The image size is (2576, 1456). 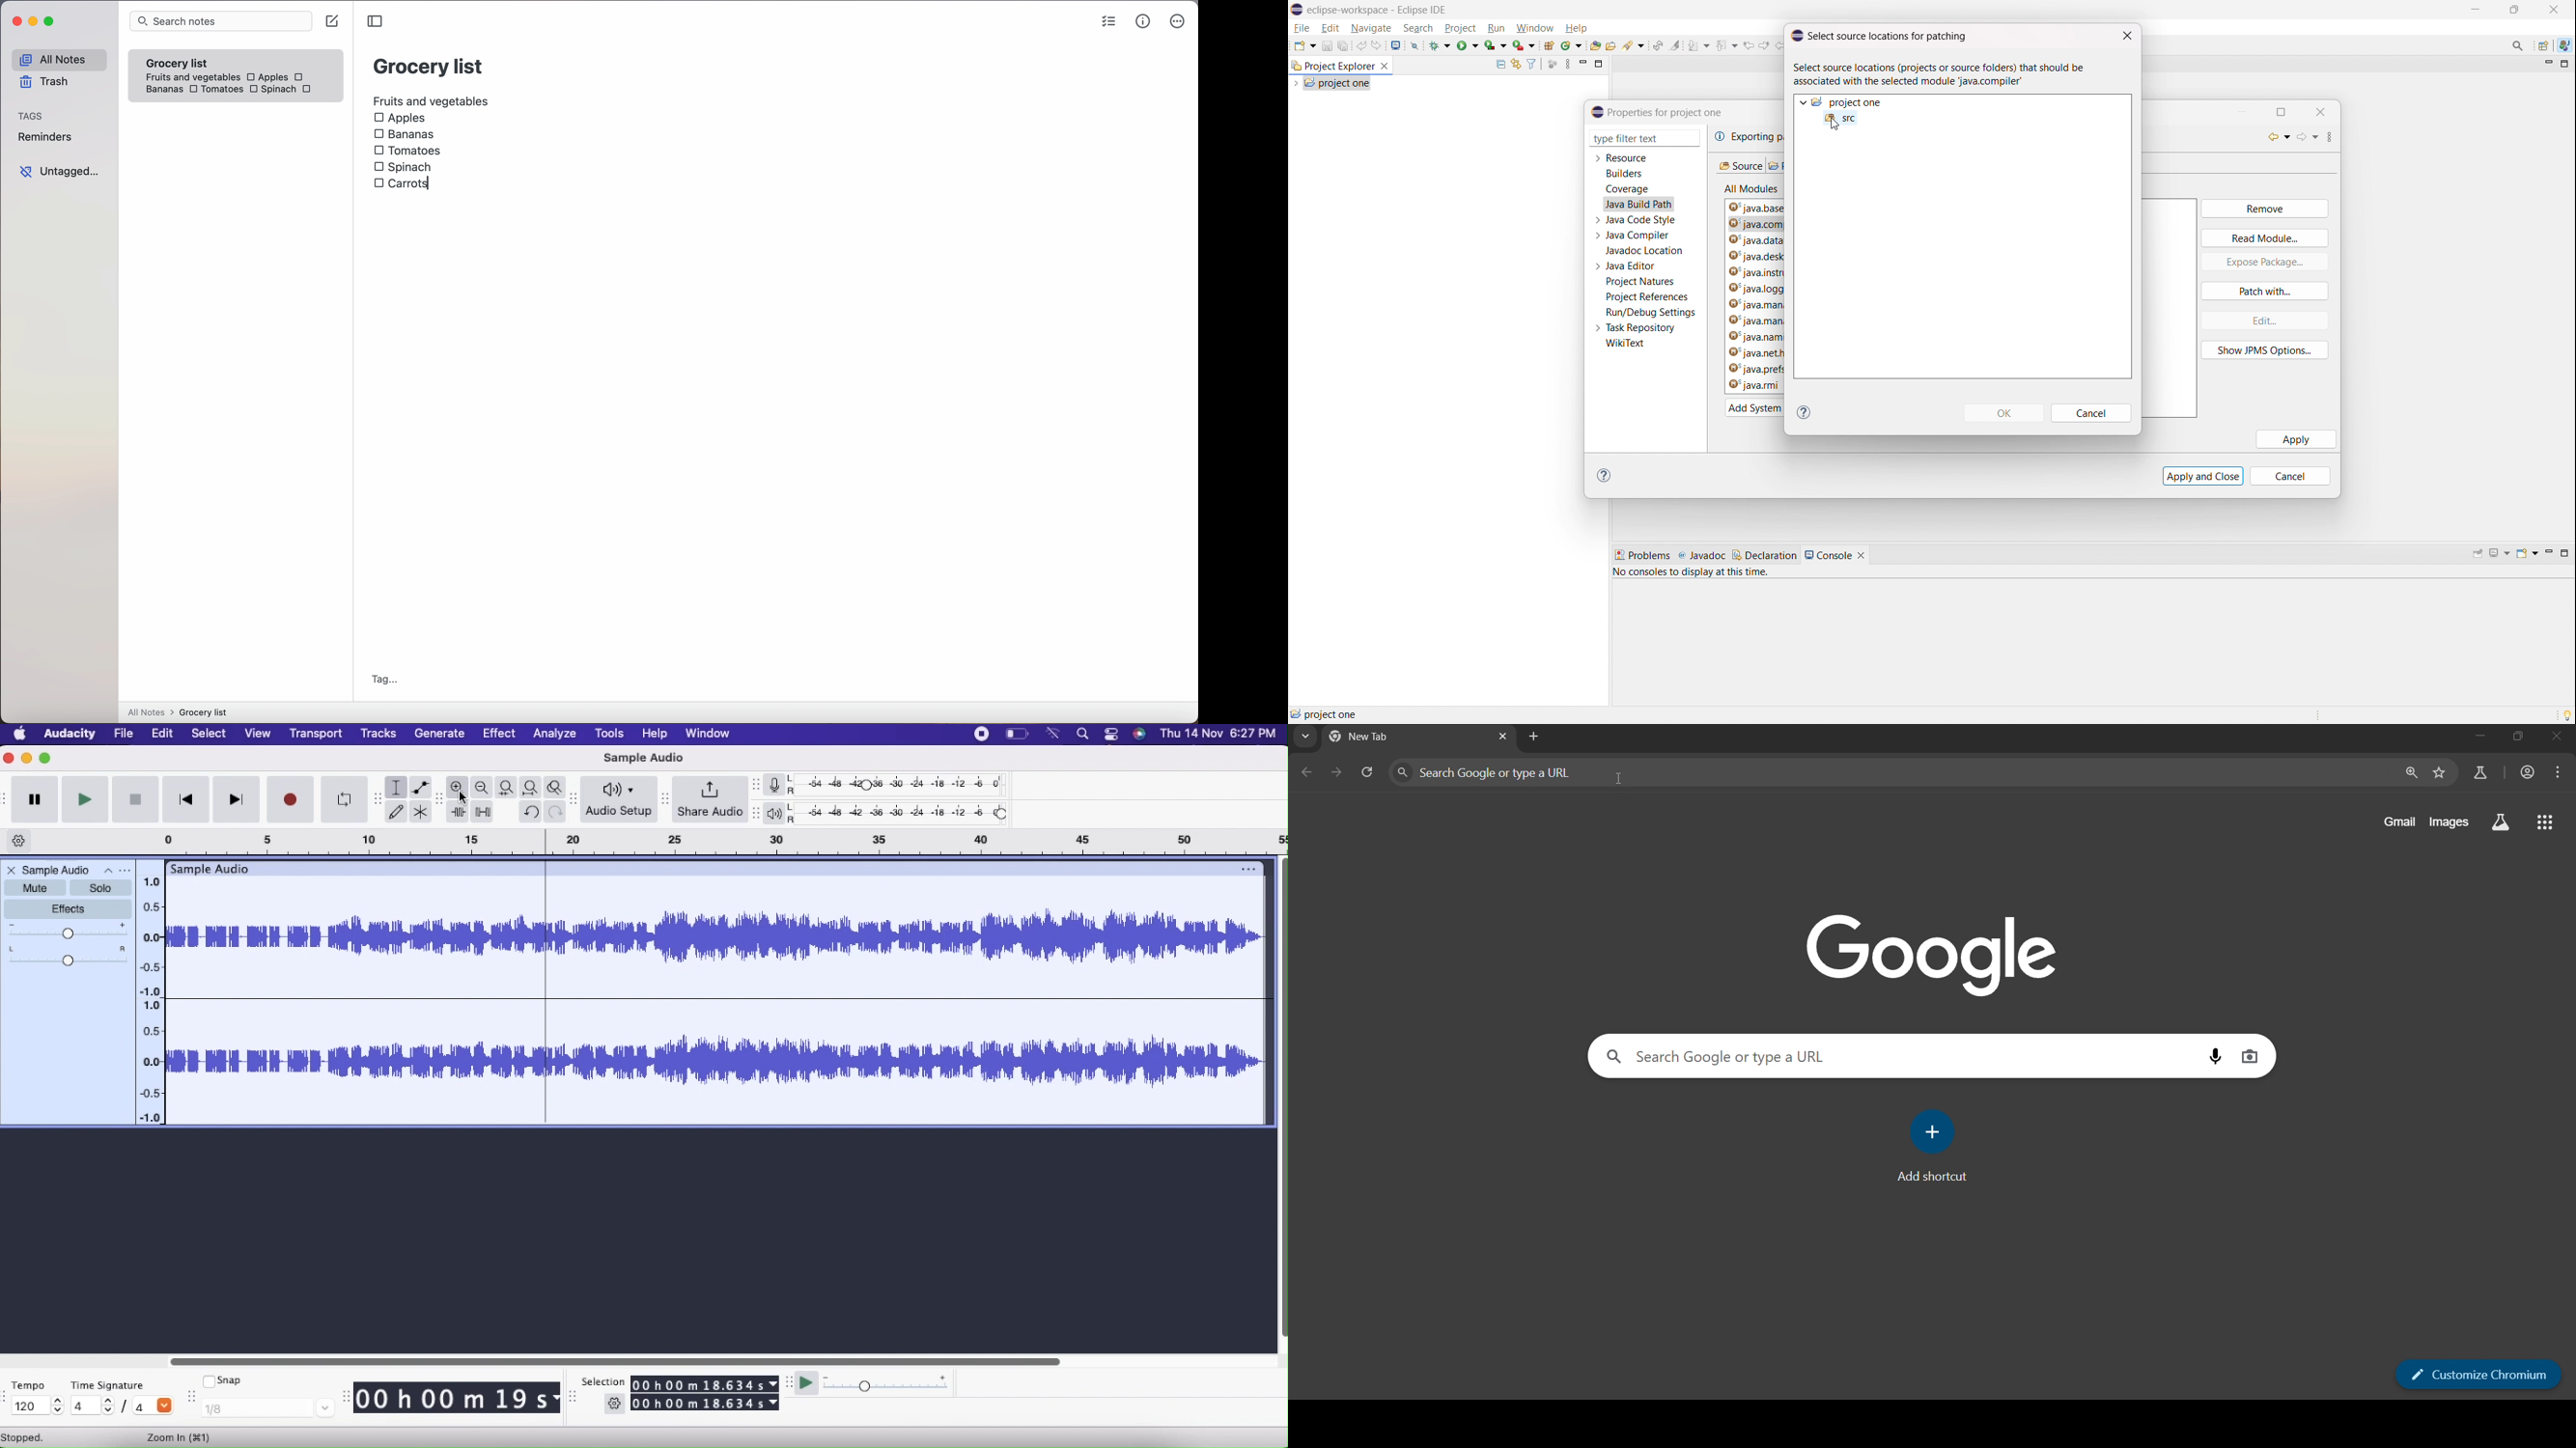 What do you see at coordinates (573, 1400) in the screenshot?
I see `resize` at bounding box center [573, 1400].